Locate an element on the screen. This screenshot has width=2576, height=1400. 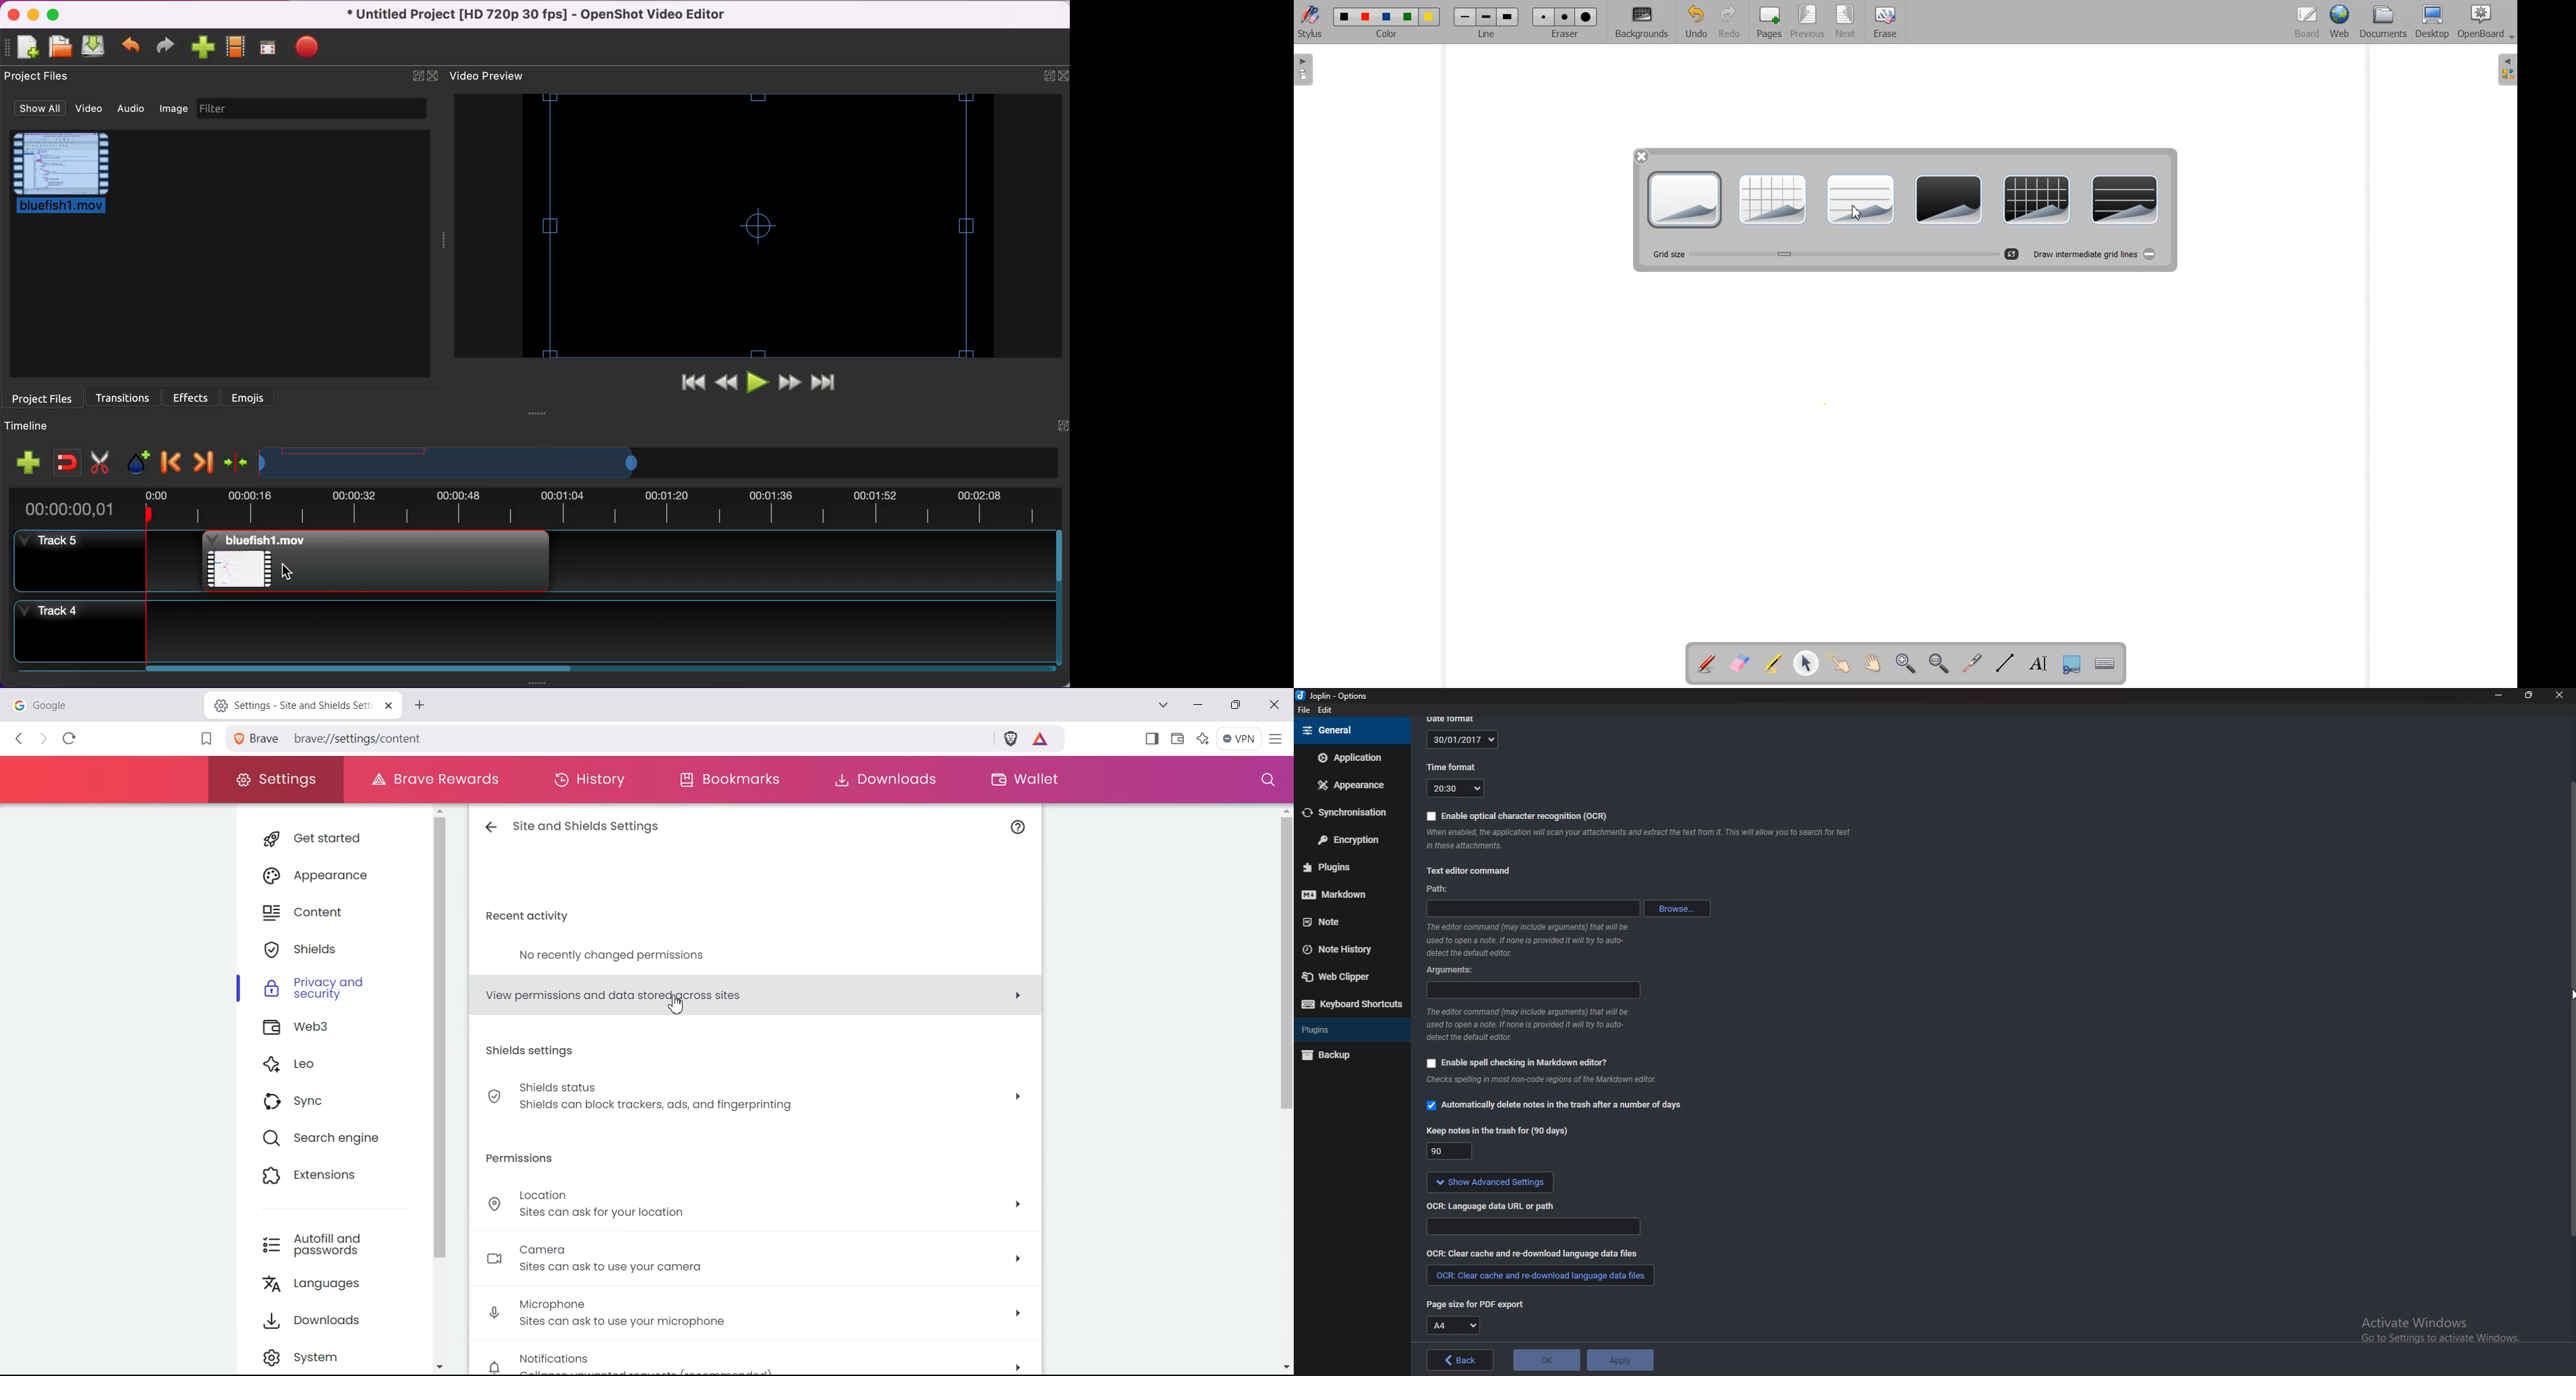
Line is located at coordinates (1488, 22).